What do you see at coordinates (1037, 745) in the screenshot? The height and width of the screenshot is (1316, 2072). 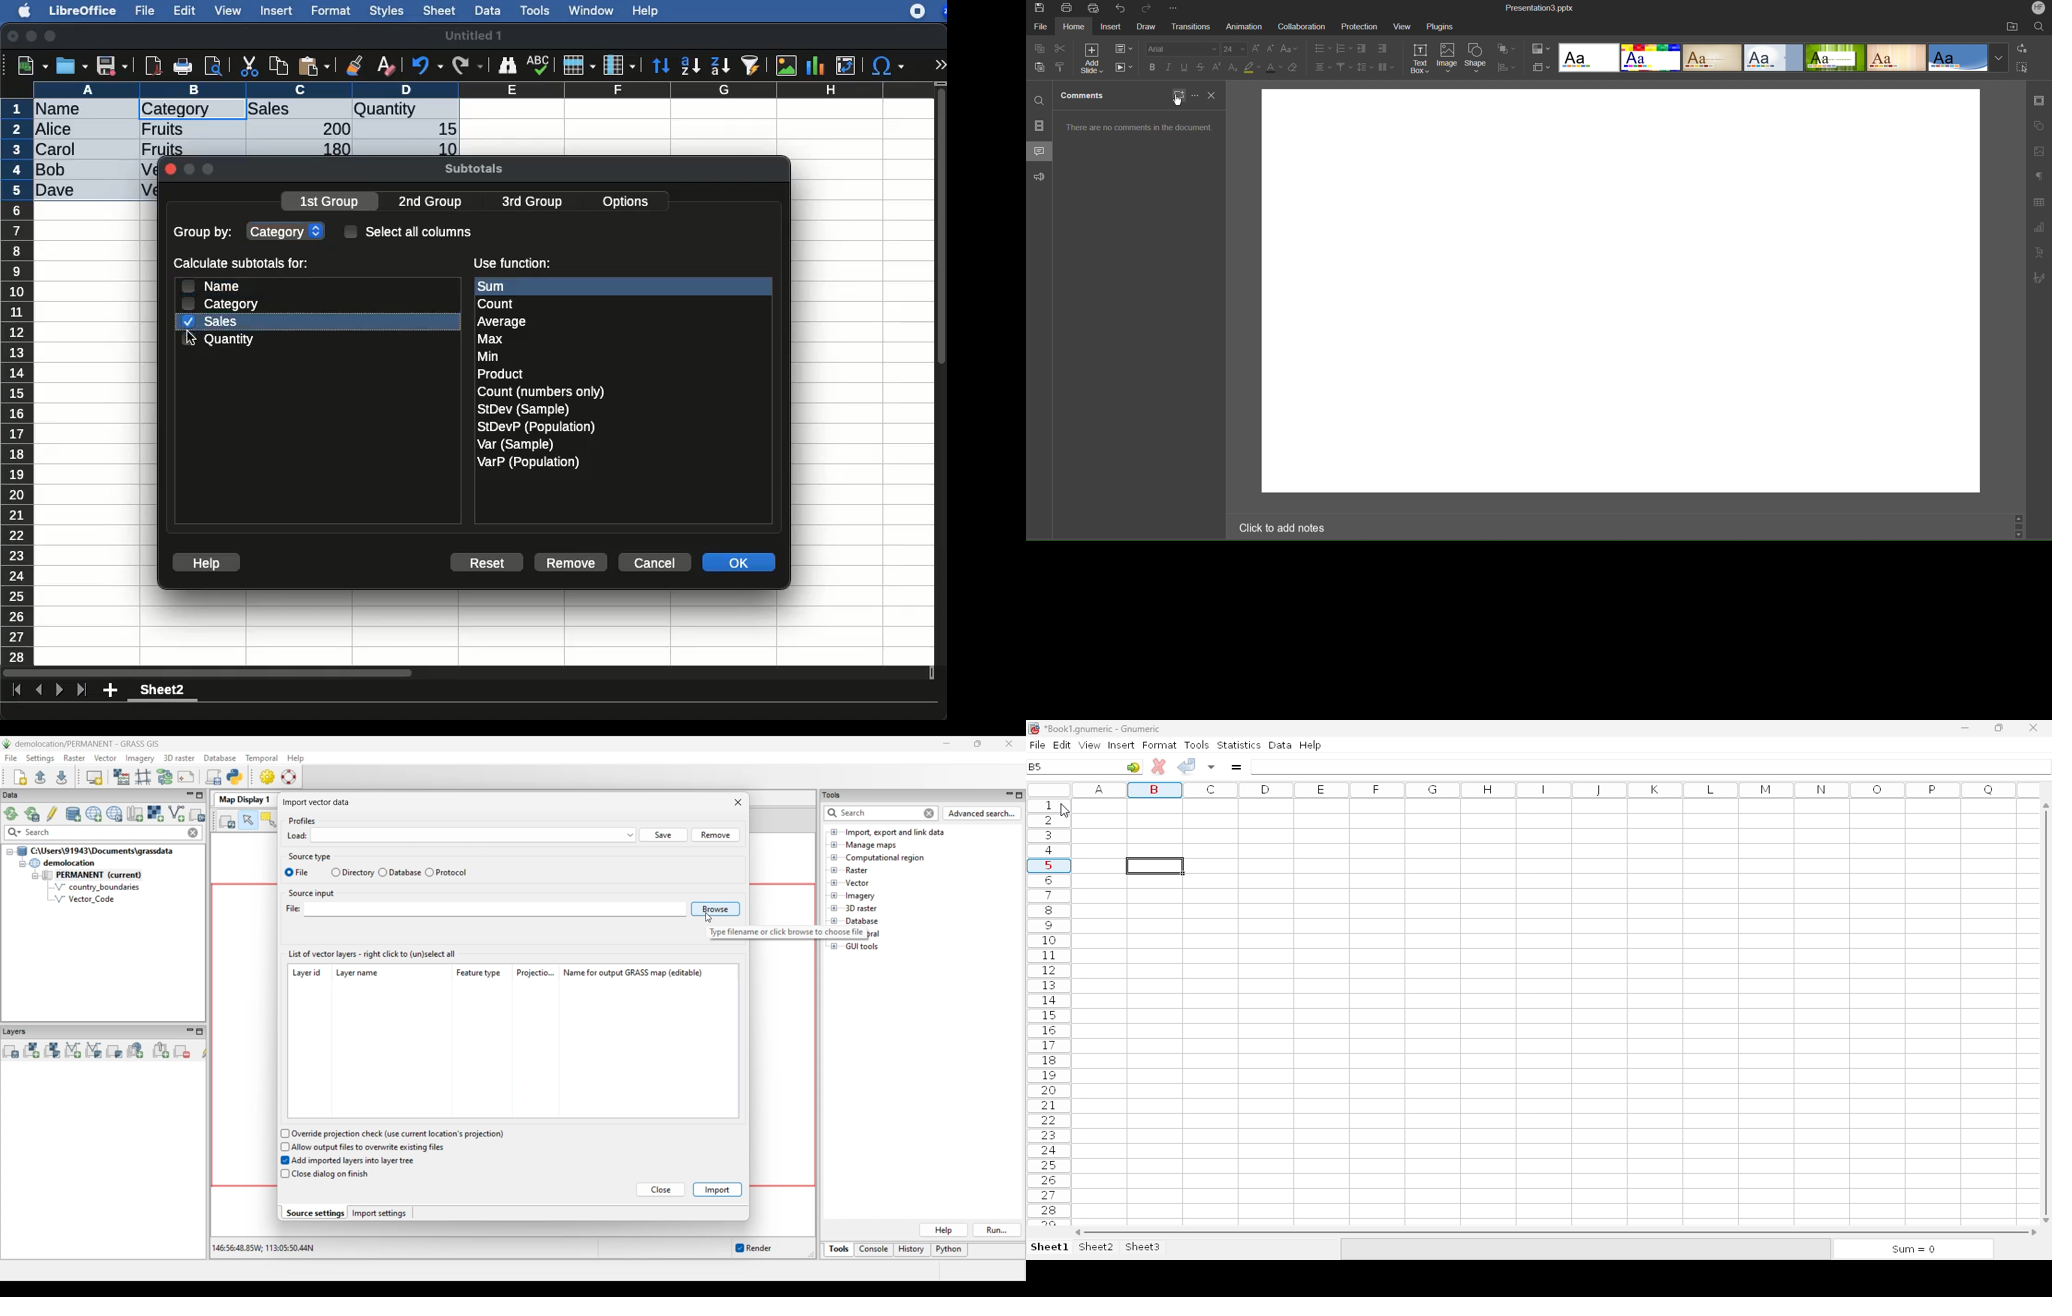 I see `file` at bounding box center [1037, 745].